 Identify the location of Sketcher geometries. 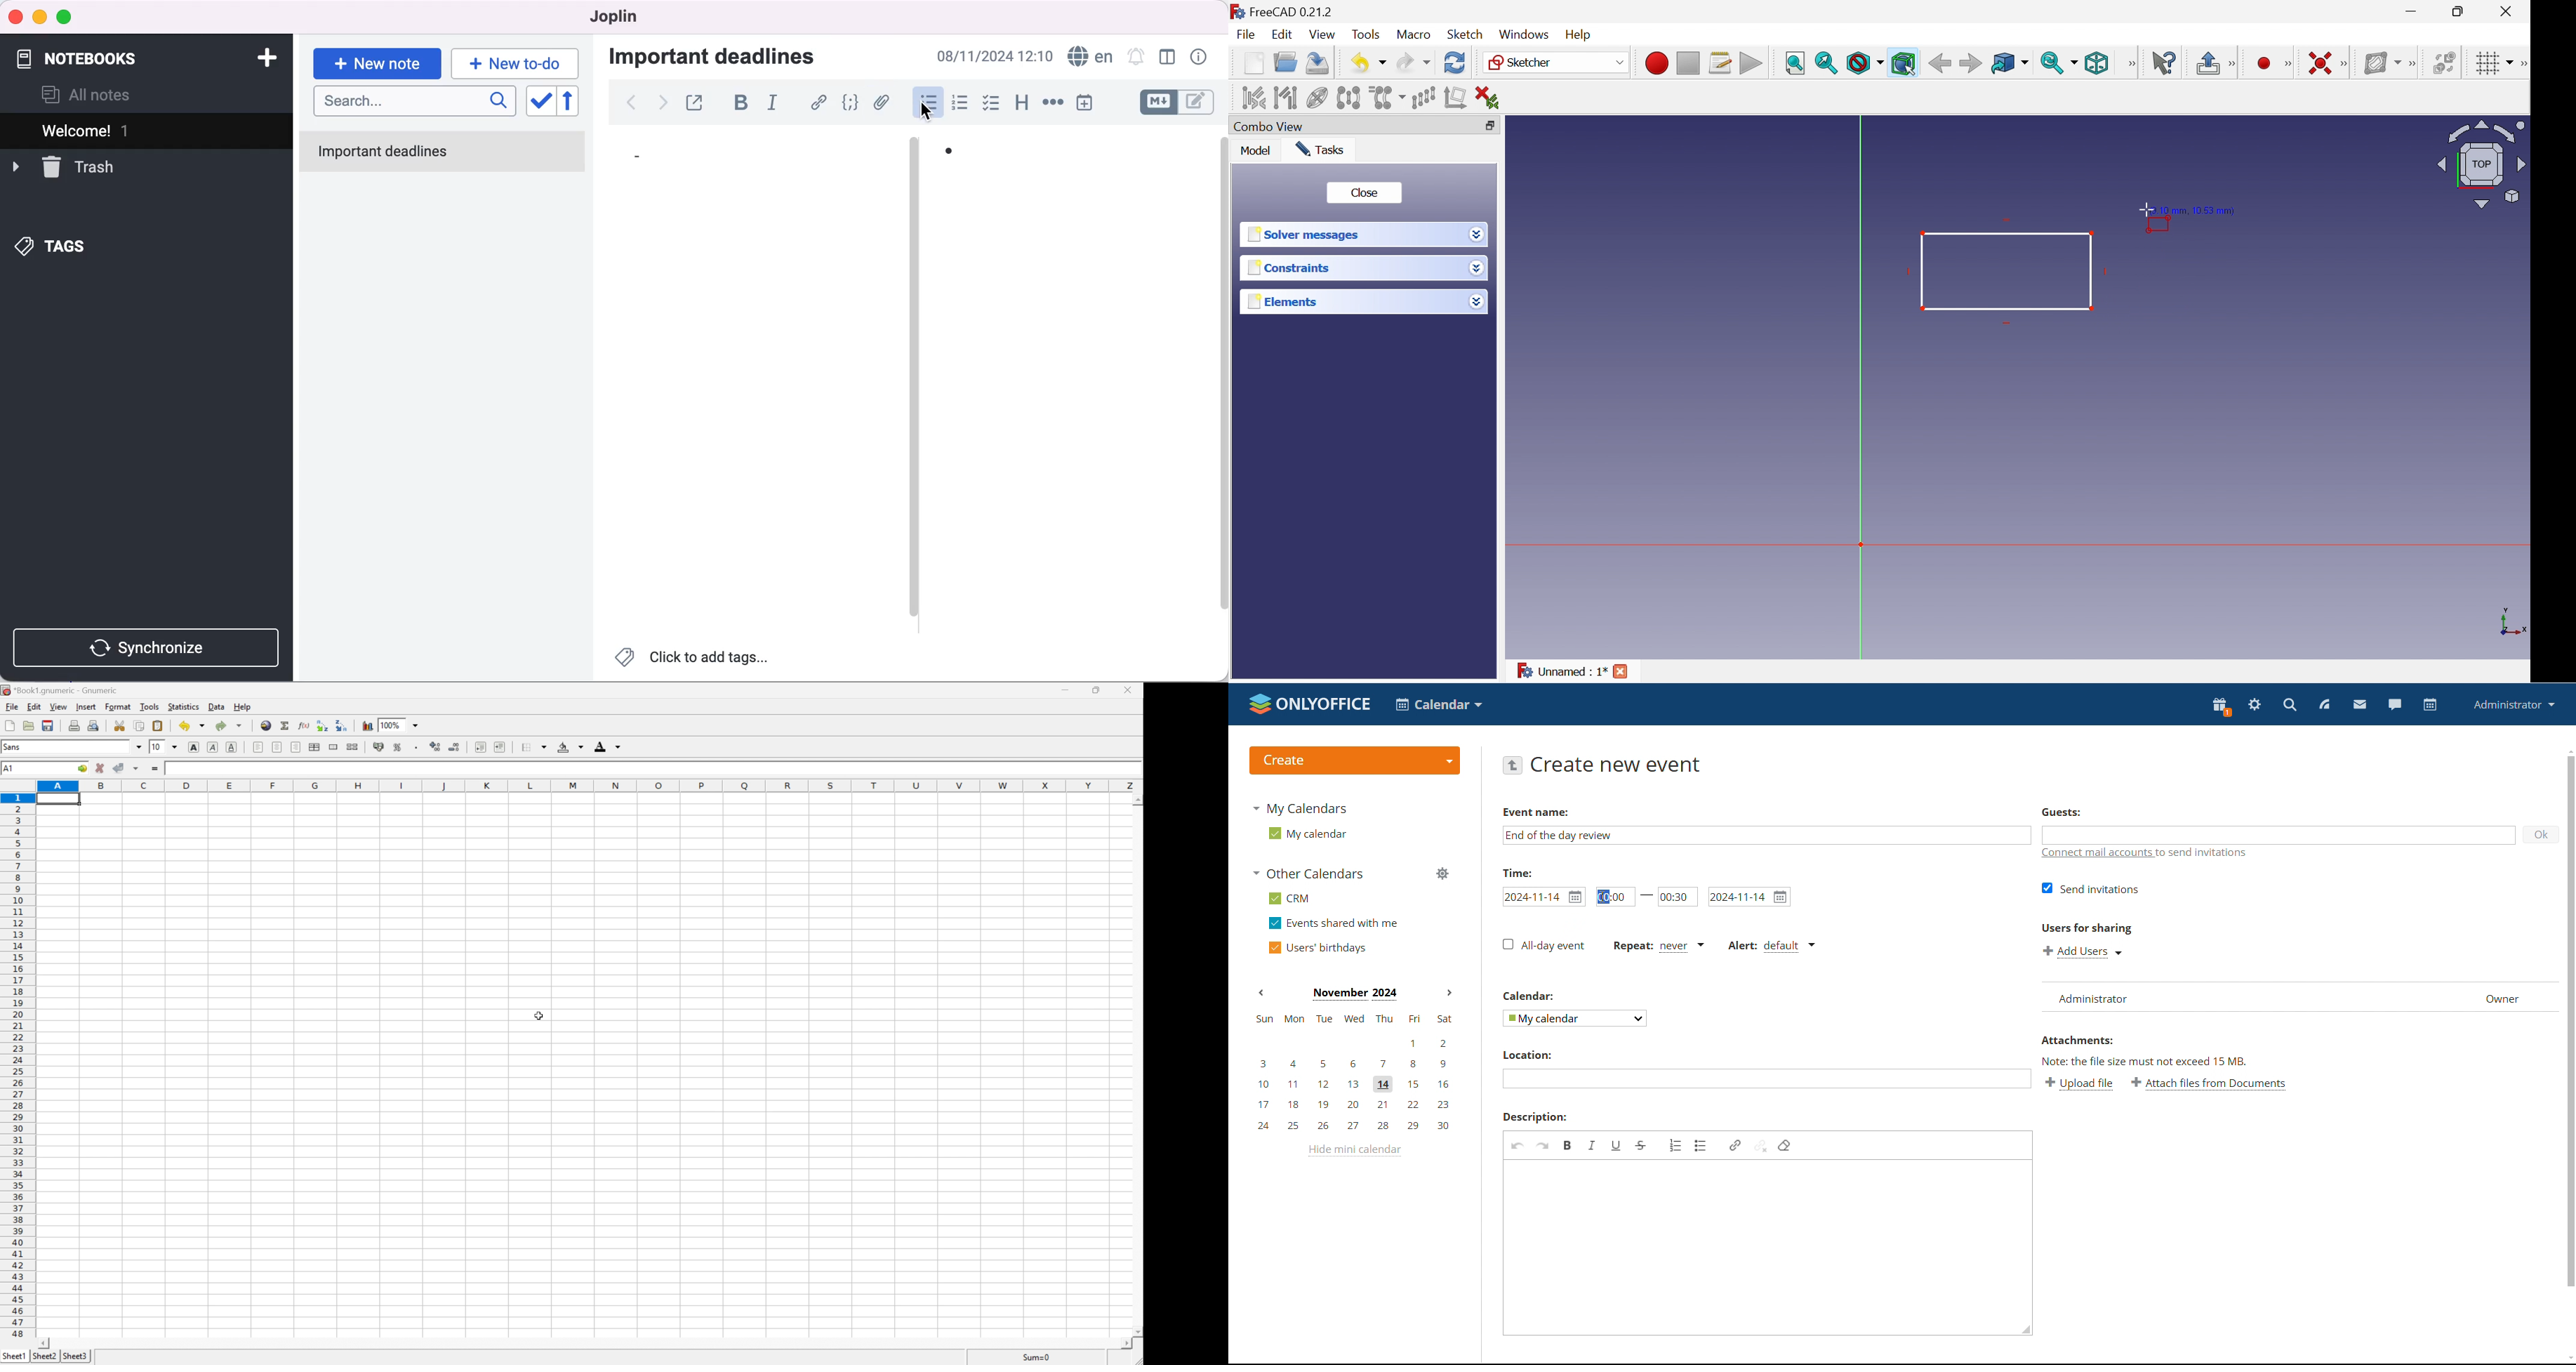
(2290, 64).